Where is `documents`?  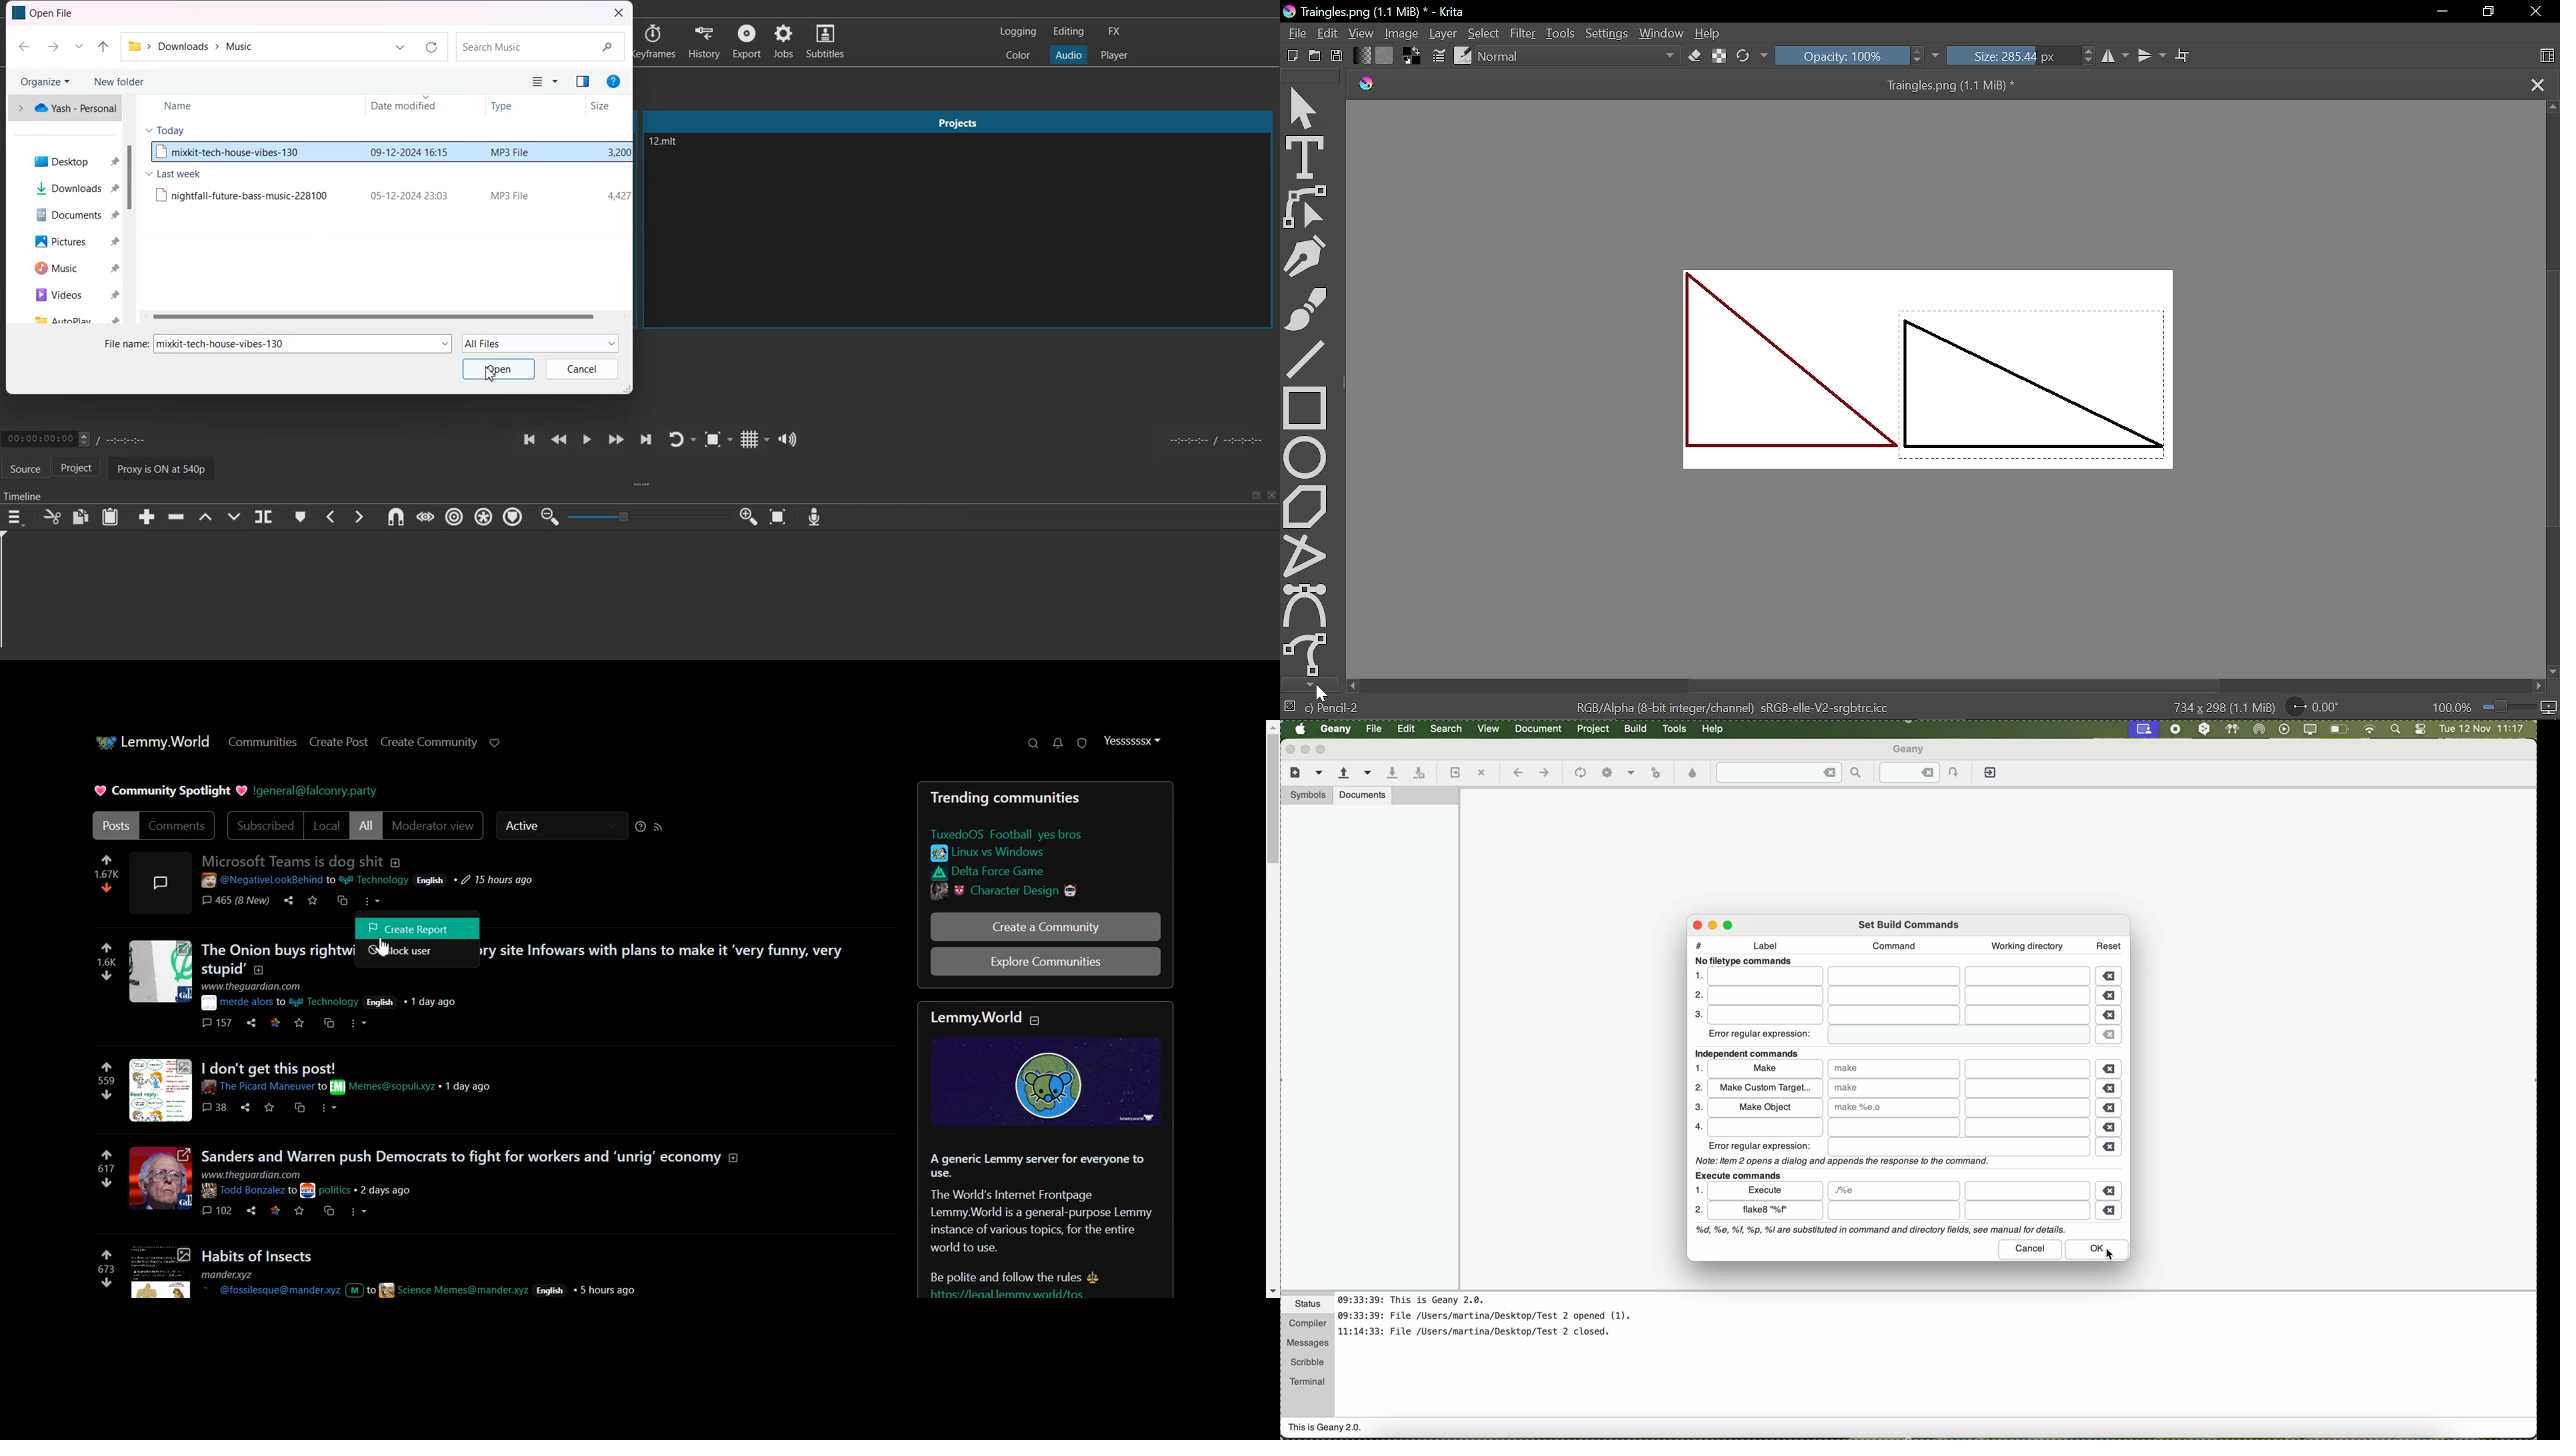
documents is located at coordinates (1362, 794).